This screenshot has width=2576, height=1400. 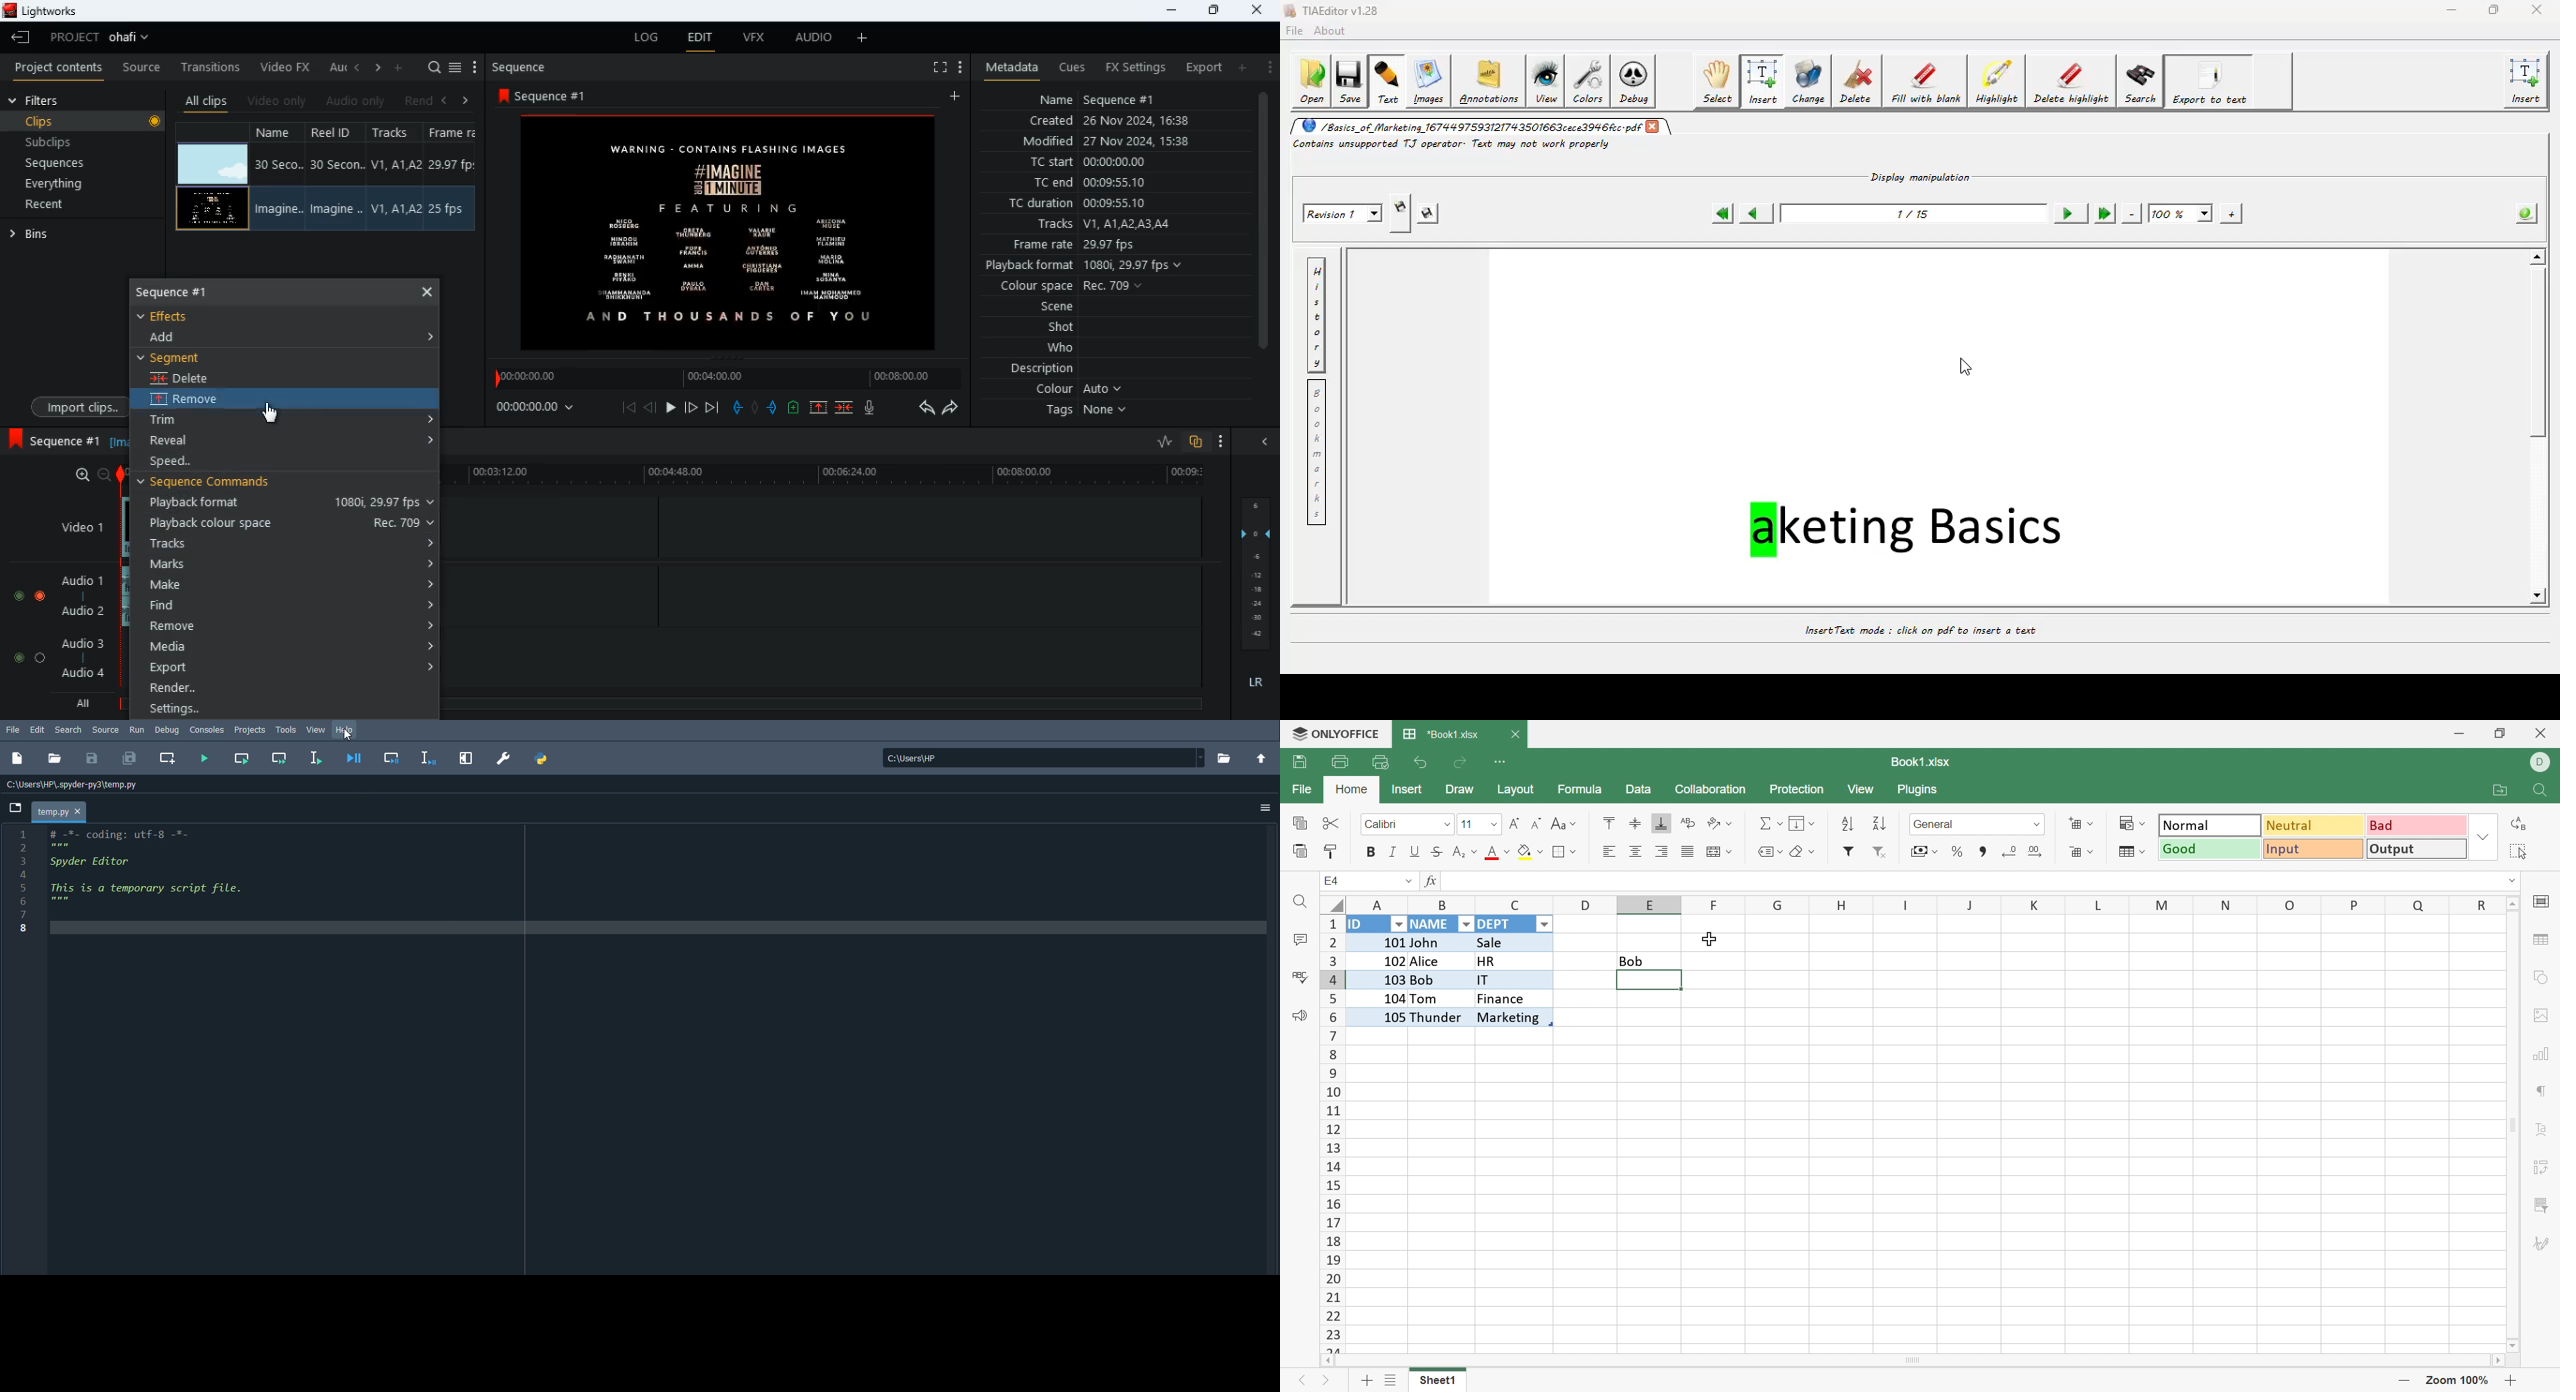 I want to click on Browse tabs, so click(x=15, y=808).